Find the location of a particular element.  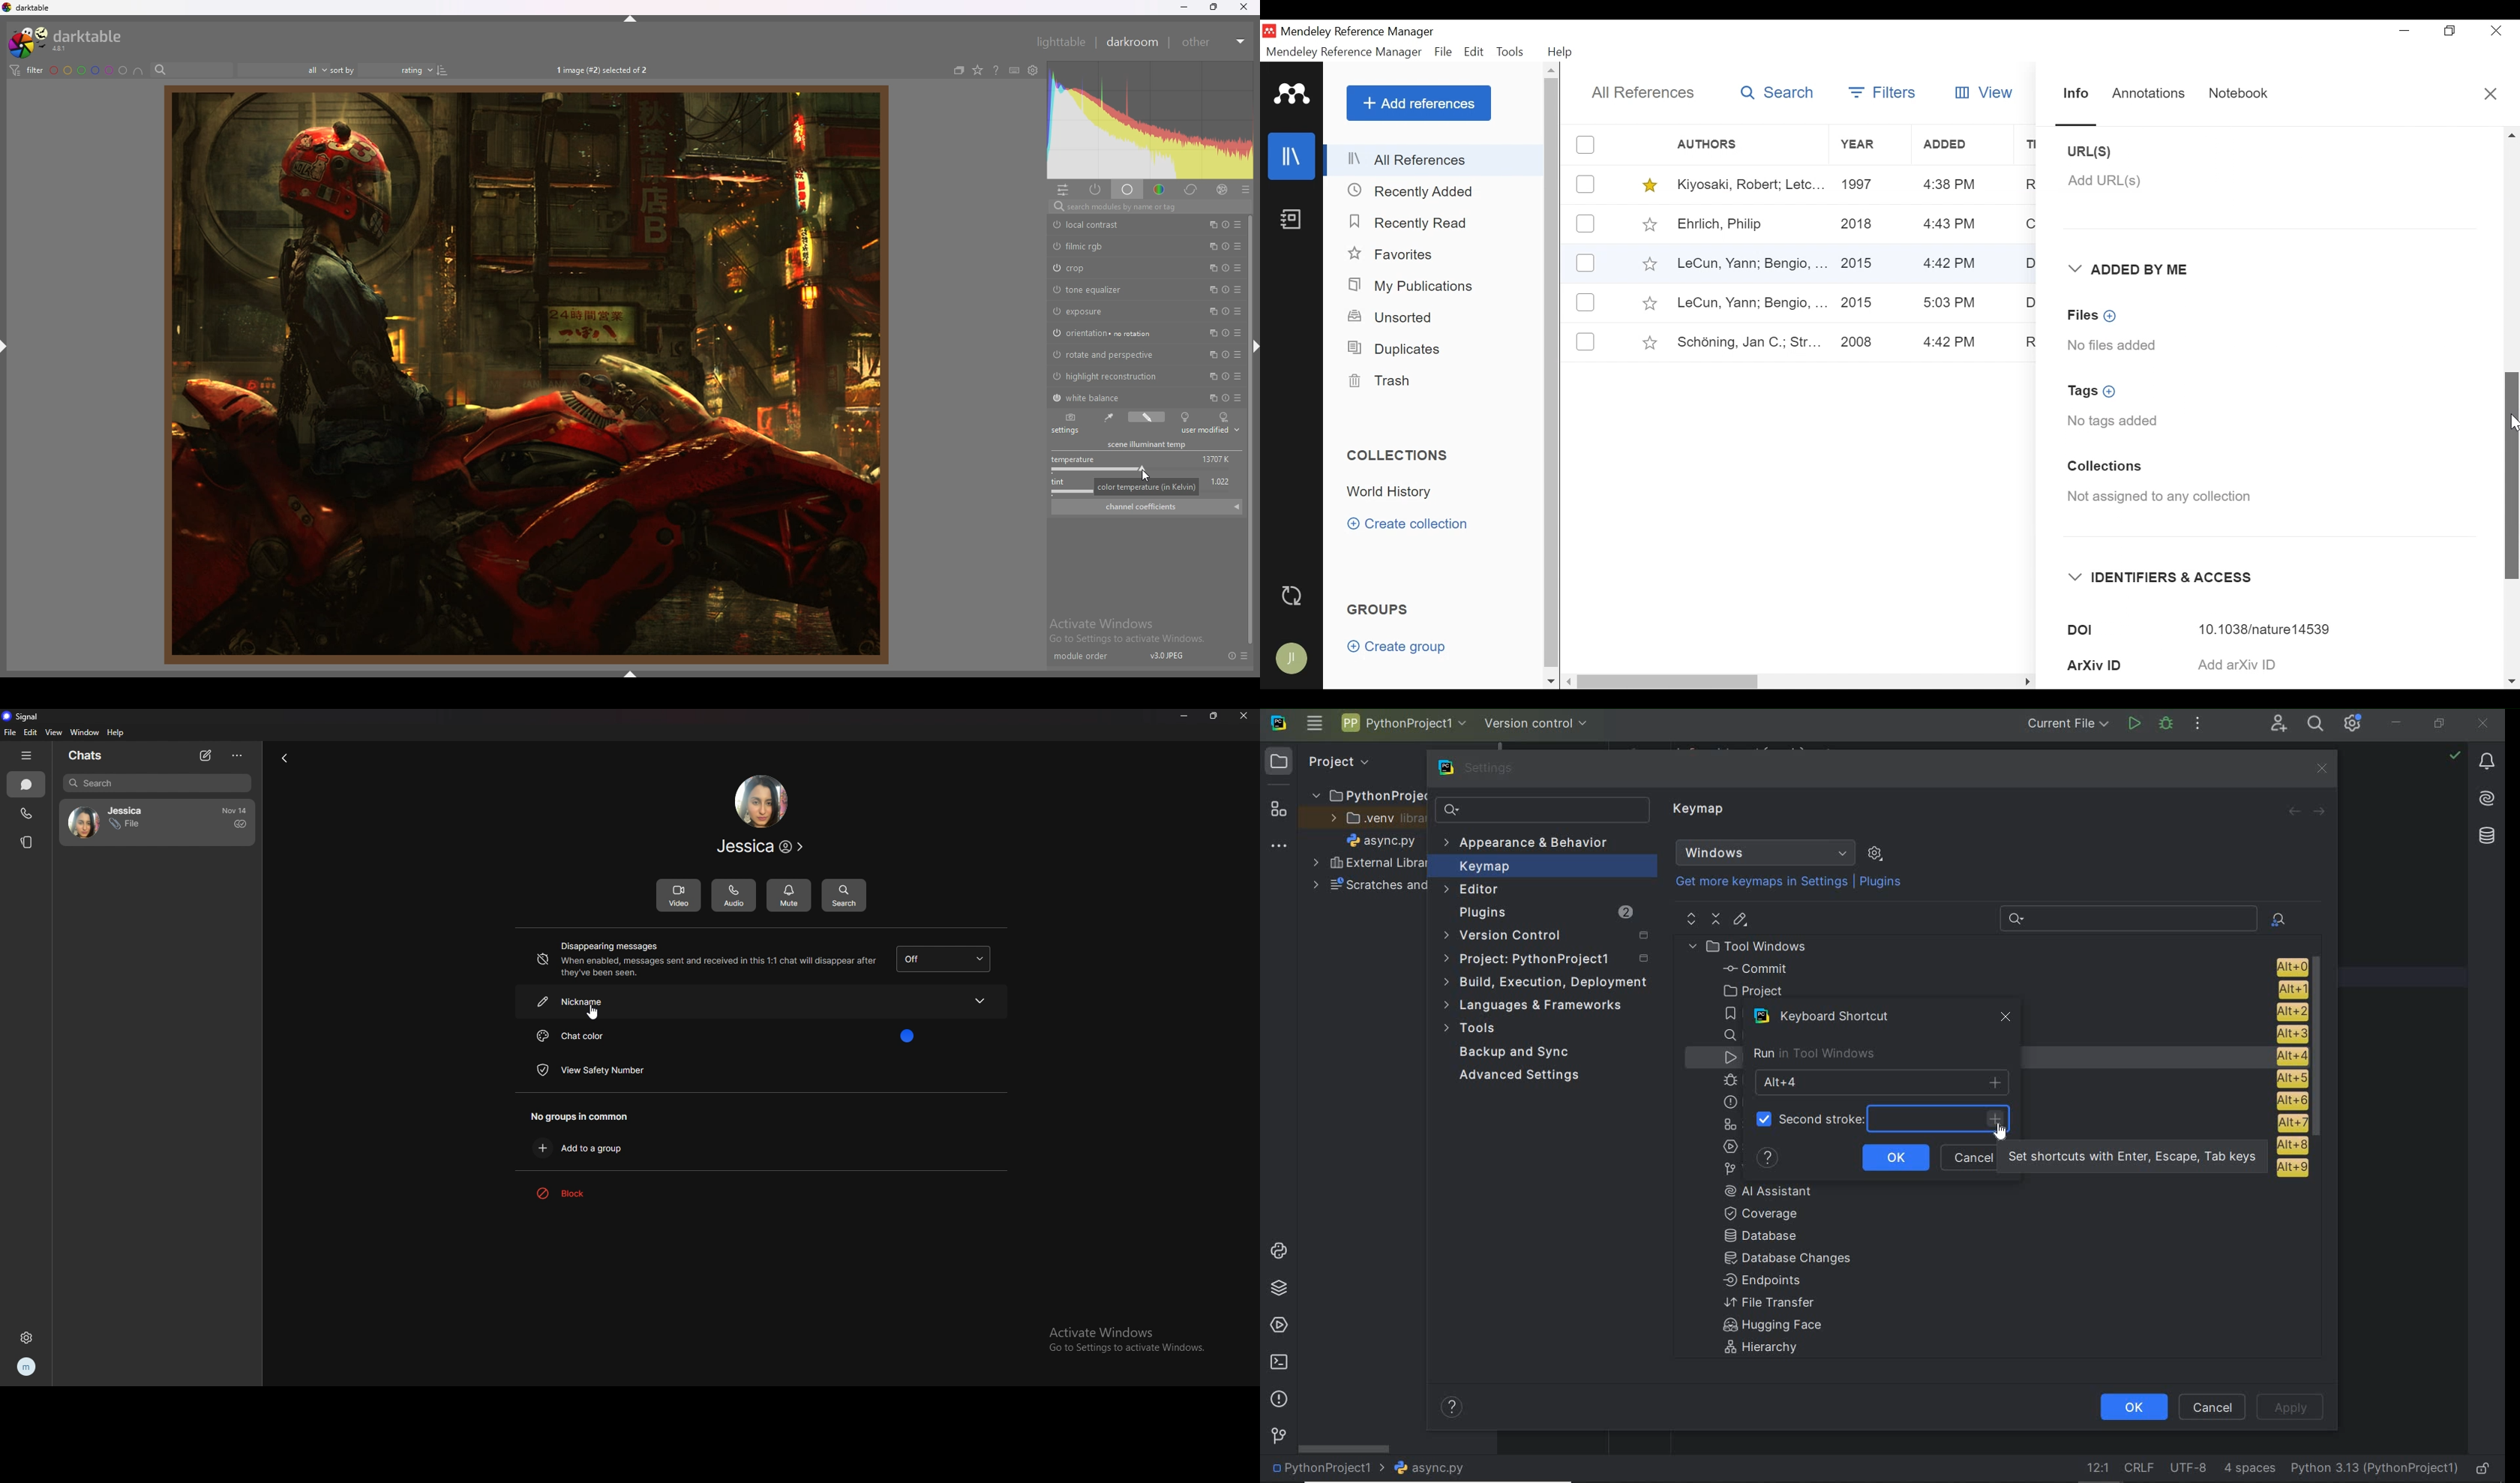

Scroll up is located at coordinates (1553, 72).